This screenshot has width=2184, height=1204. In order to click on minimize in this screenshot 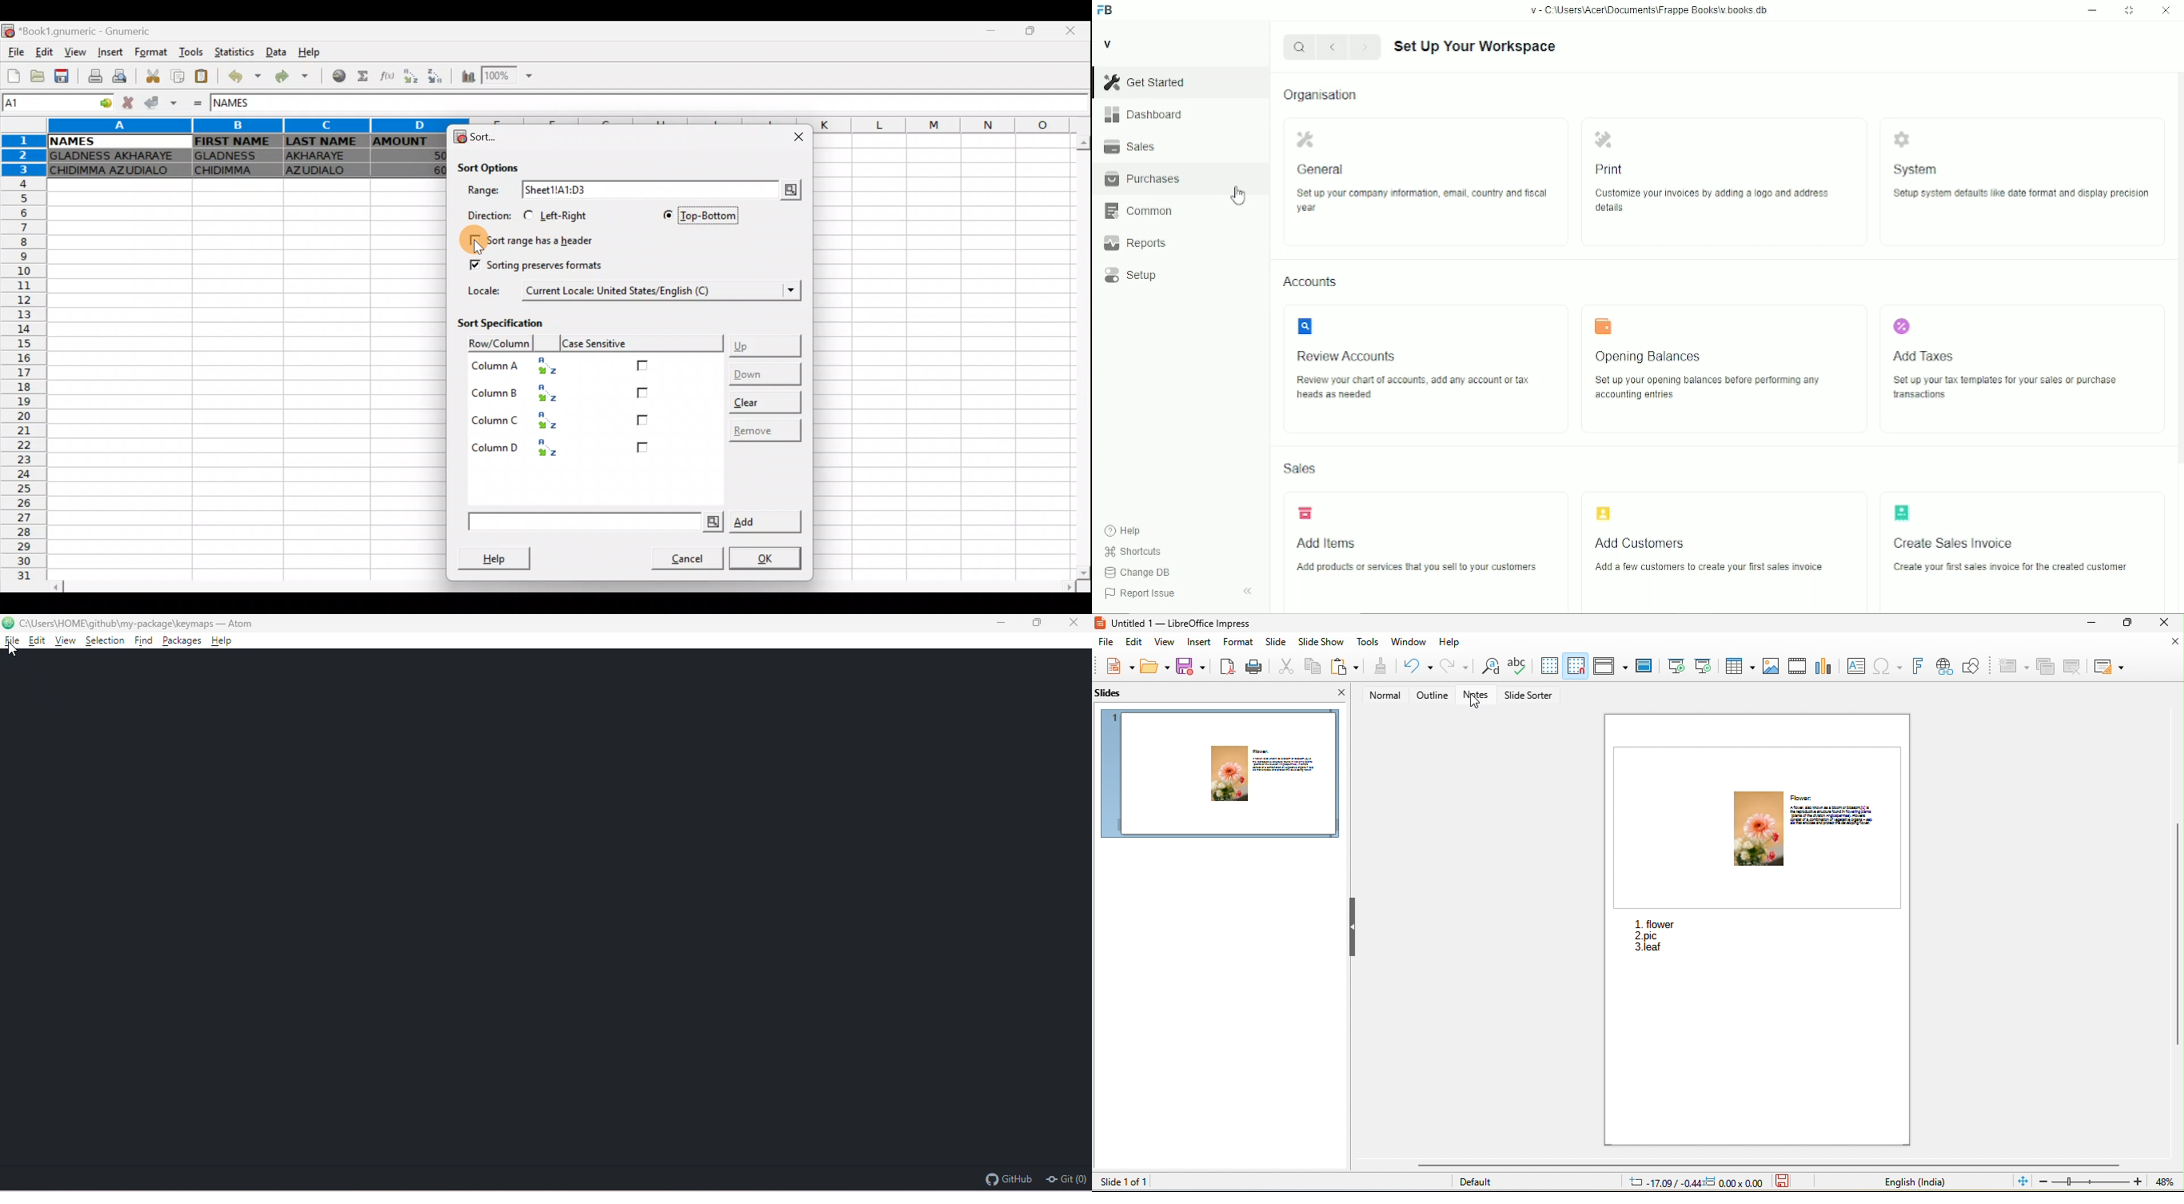, I will do `click(1003, 623)`.